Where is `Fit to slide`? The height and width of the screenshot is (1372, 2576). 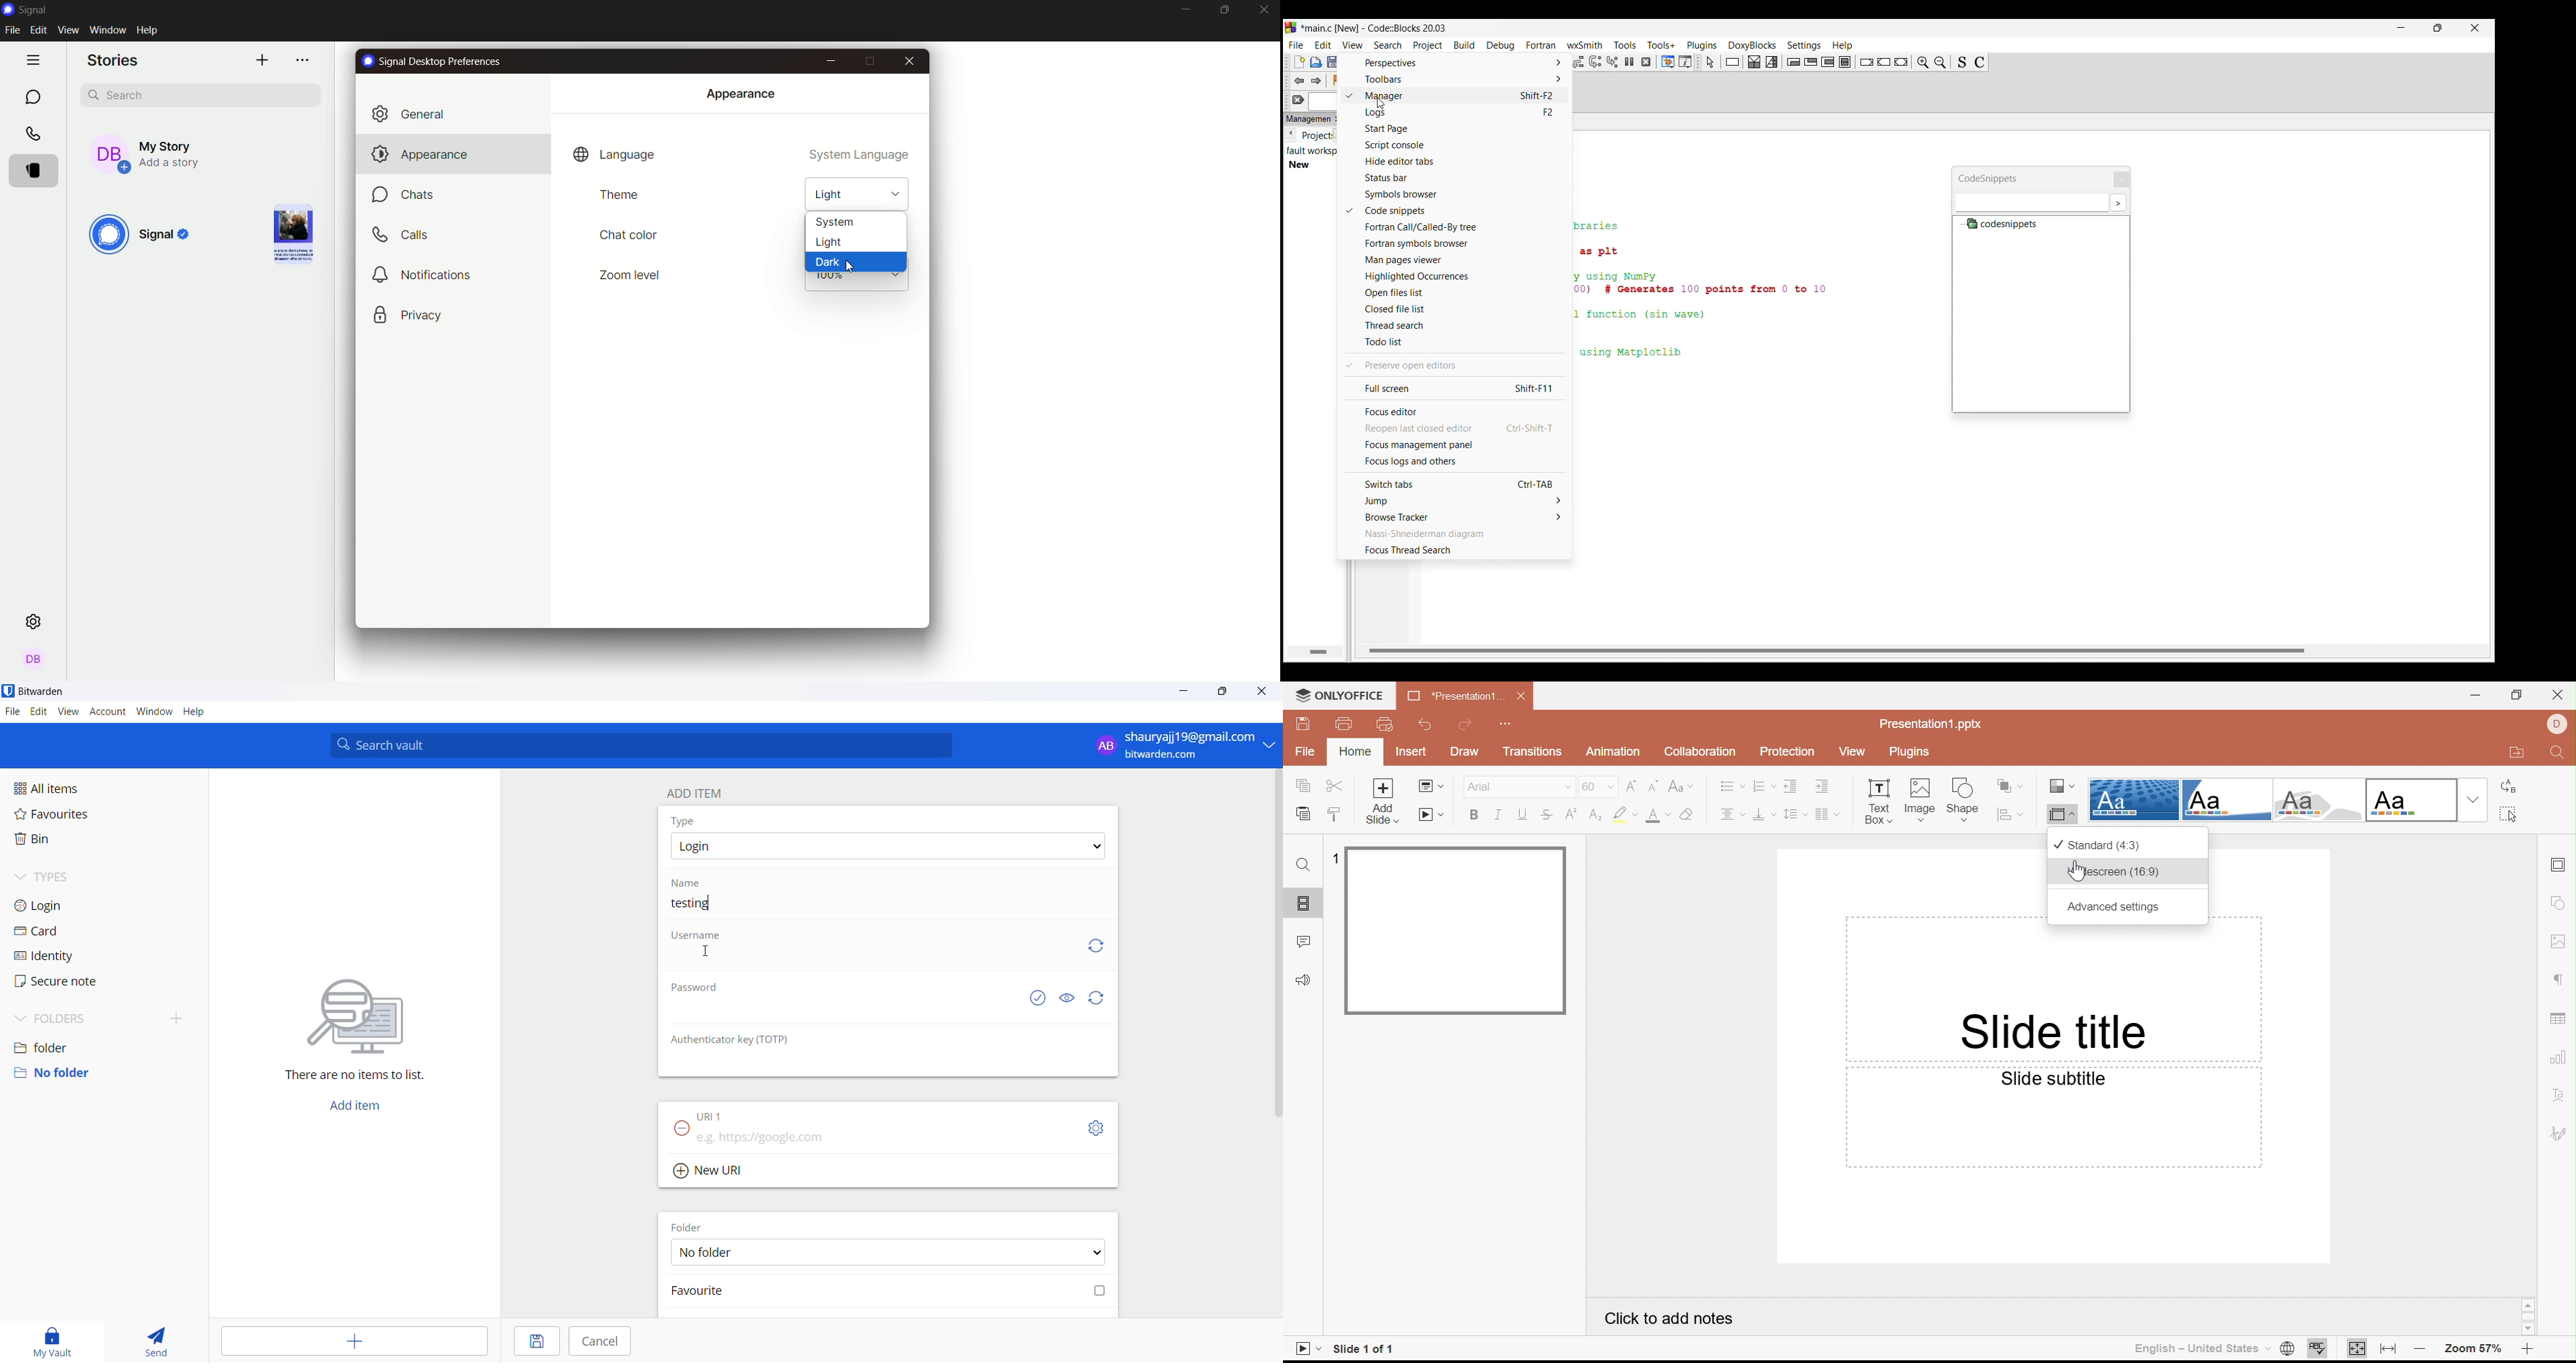
Fit to slide is located at coordinates (2357, 1349).